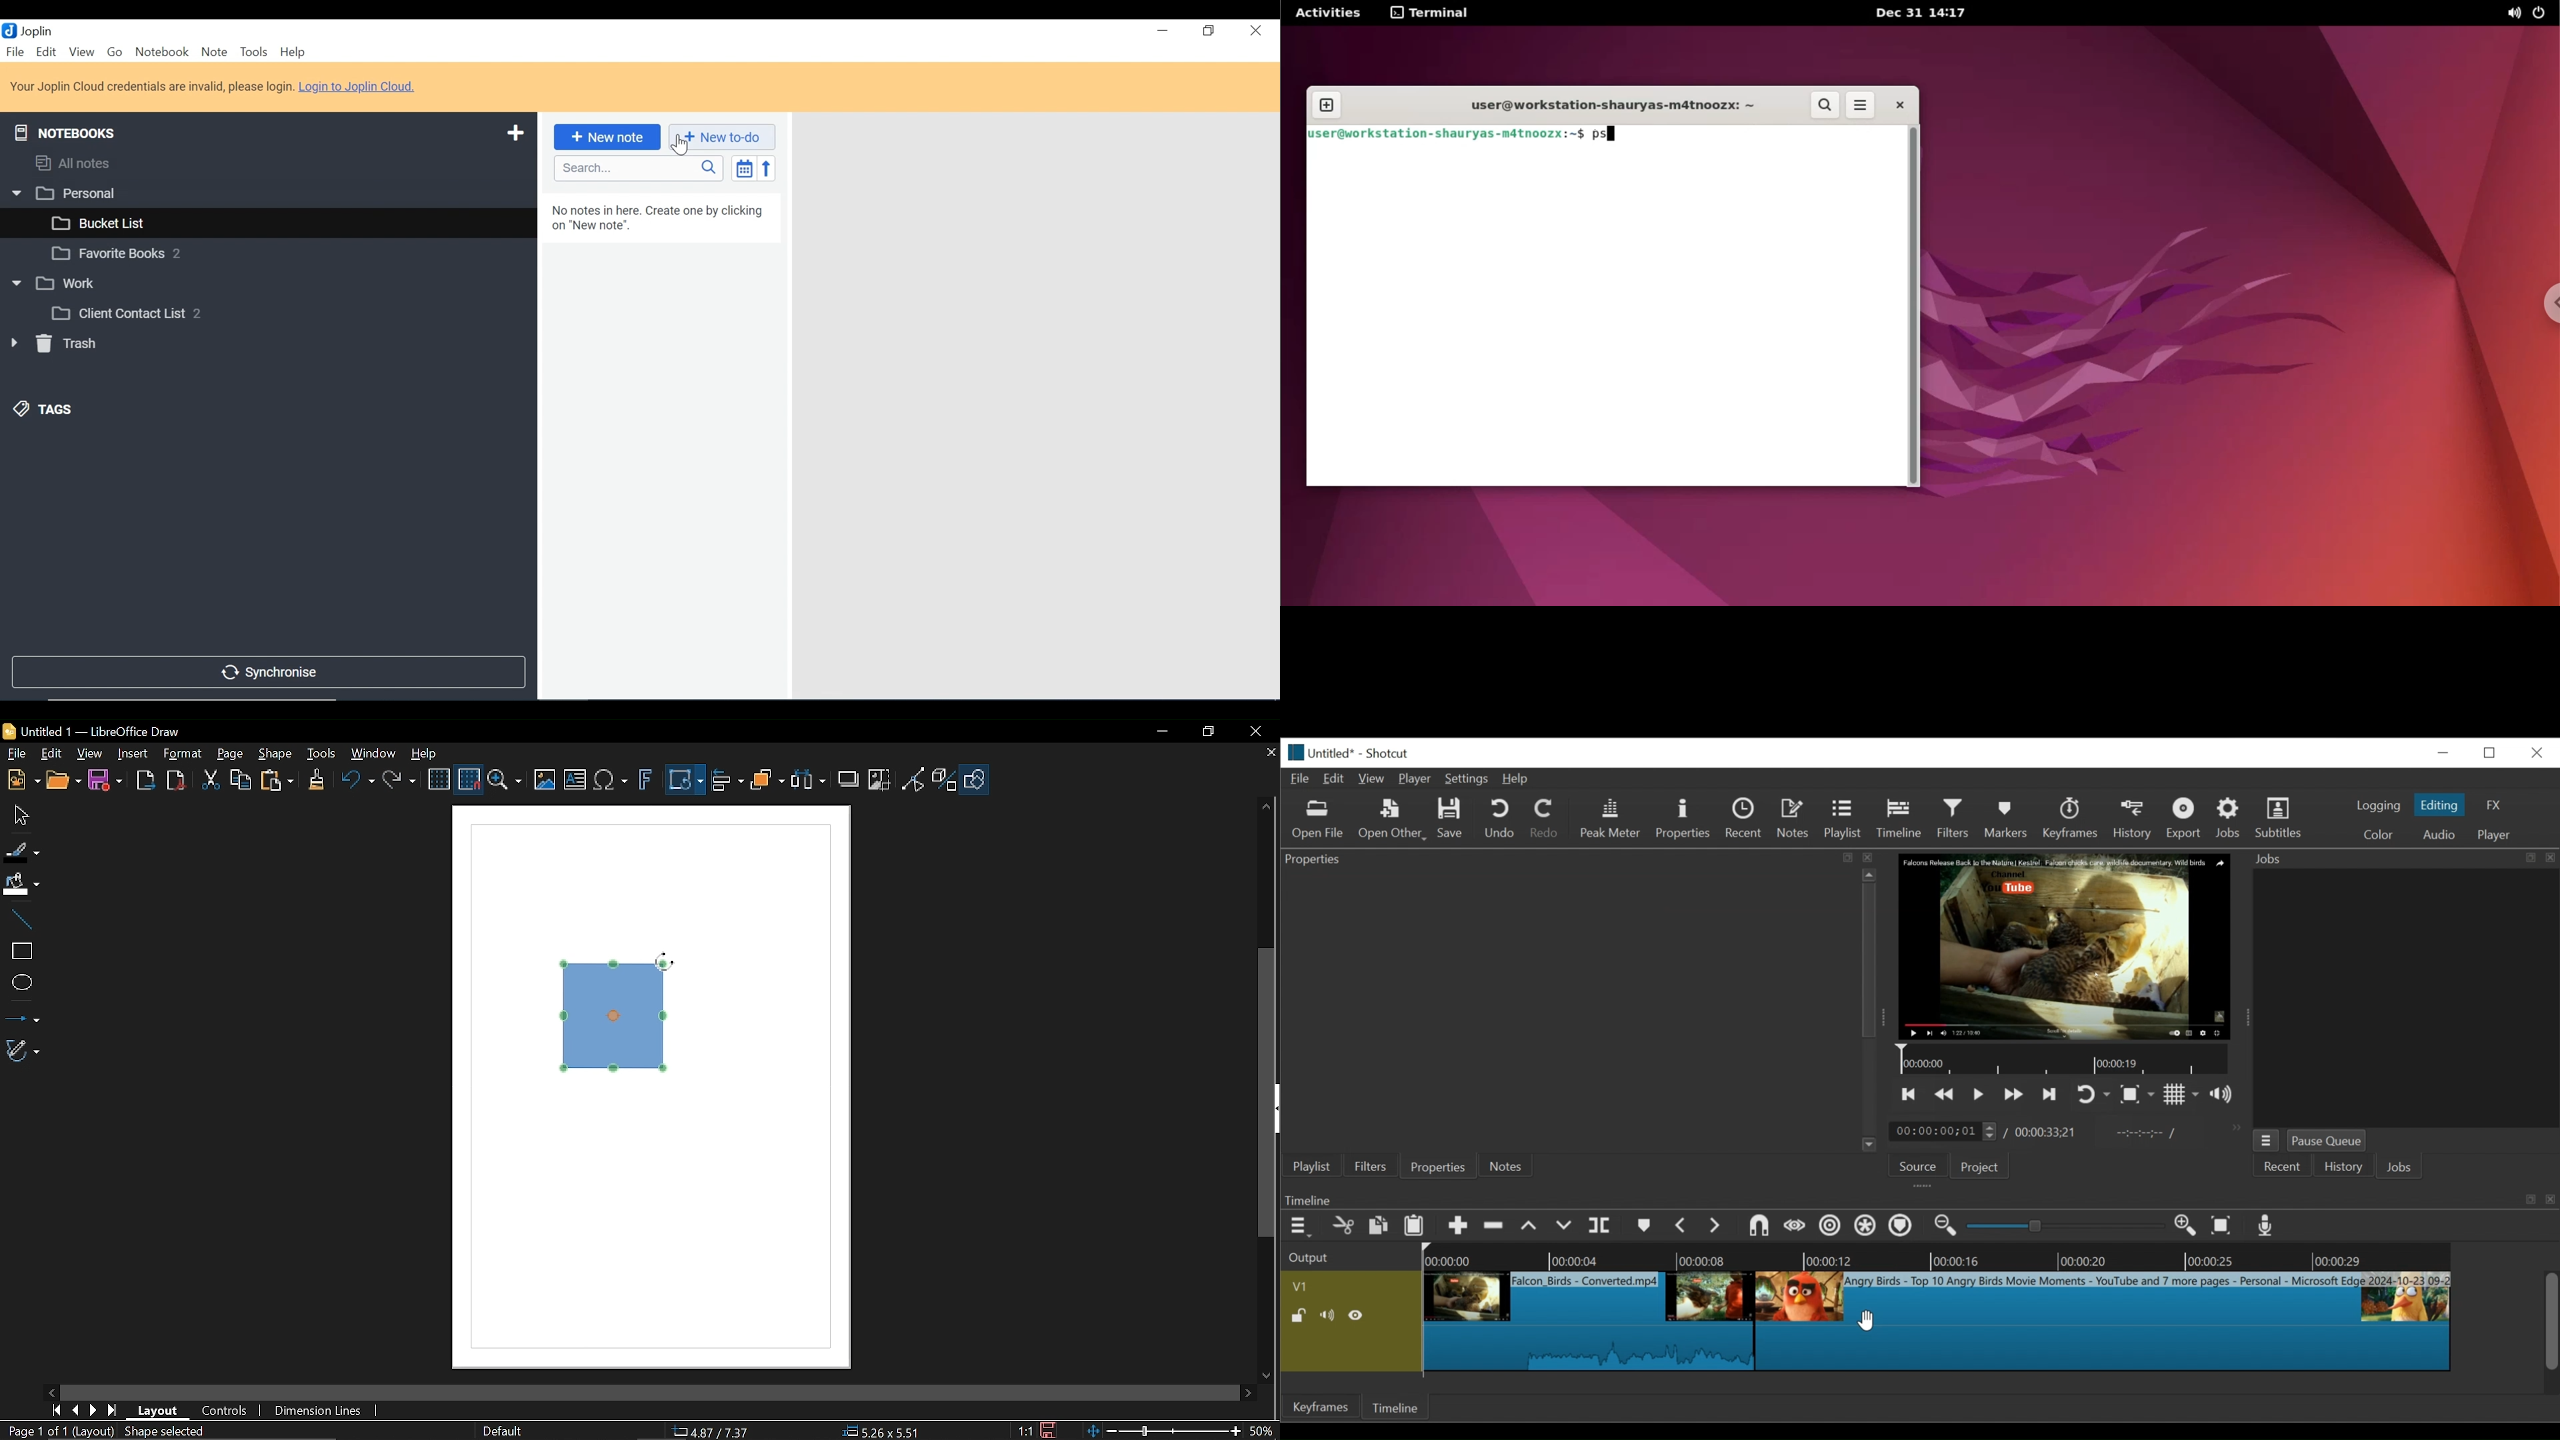  Describe the element at coordinates (661, 445) in the screenshot. I see `Notes` at that location.